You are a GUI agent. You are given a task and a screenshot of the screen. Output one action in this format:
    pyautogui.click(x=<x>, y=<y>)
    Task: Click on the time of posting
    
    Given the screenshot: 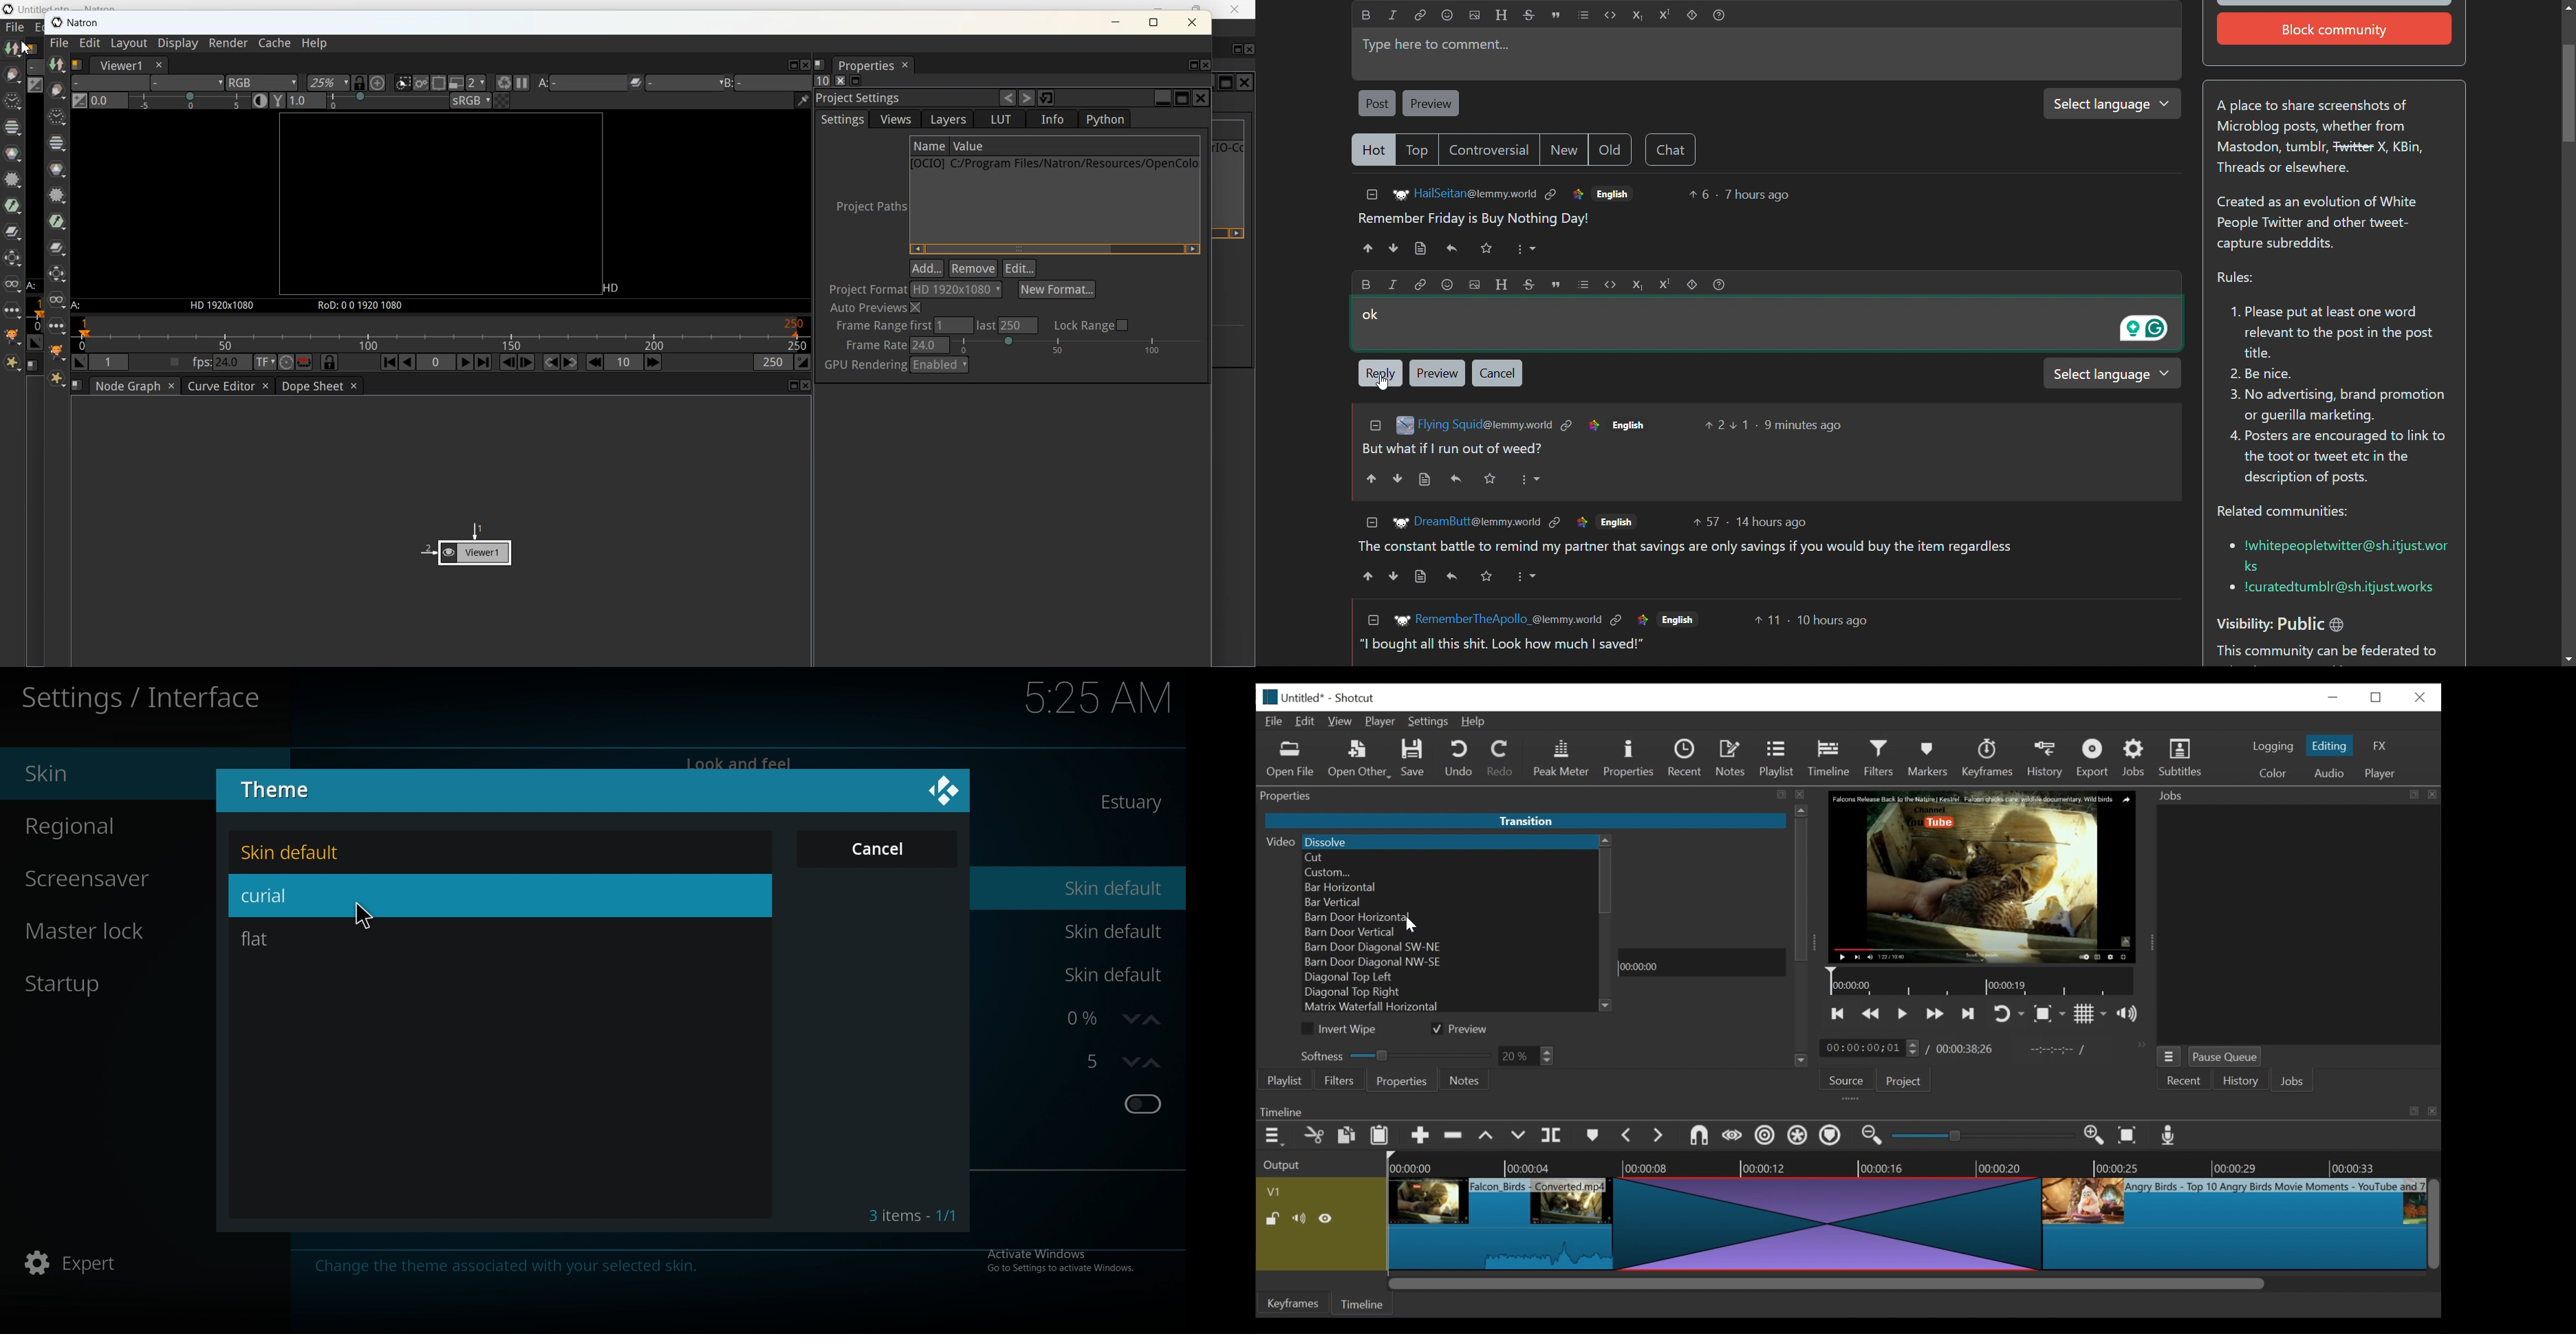 What is the action you would take?
    pyautogui.click(x=1841, y=623)
    